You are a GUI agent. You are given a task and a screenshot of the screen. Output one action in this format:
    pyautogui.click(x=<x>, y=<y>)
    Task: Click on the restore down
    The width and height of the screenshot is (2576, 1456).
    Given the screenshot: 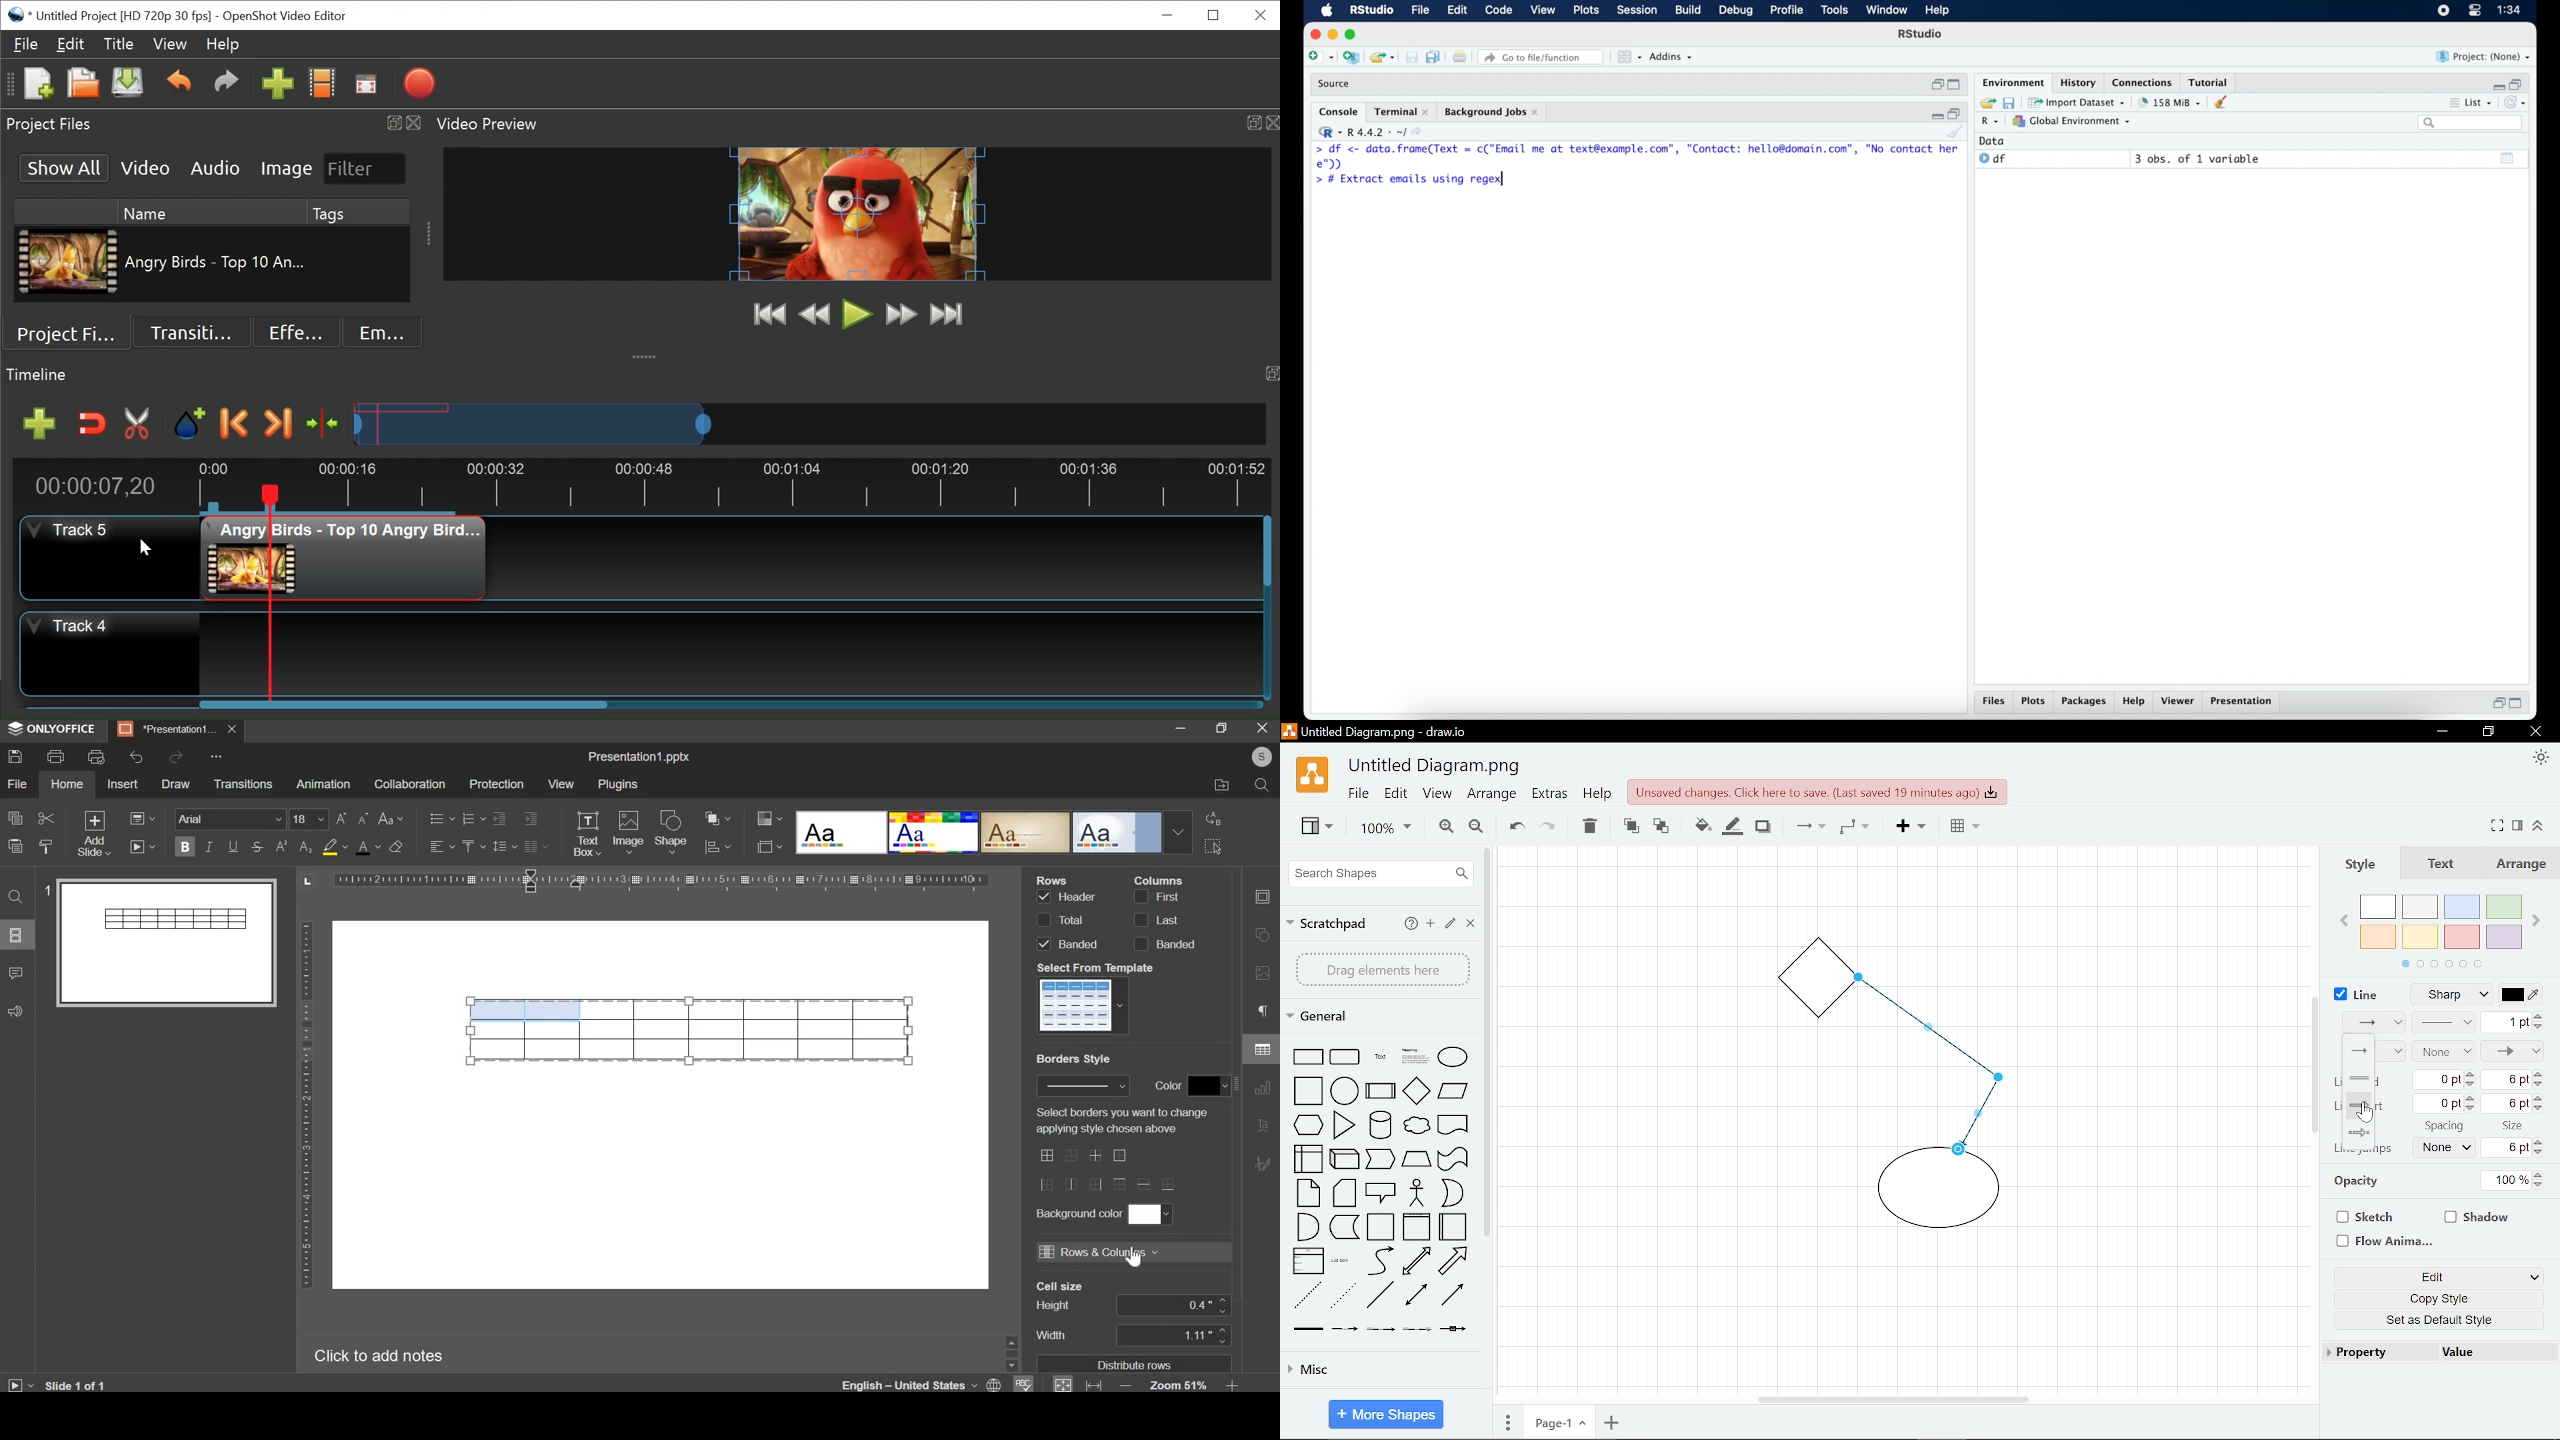 What is the action you would take?
    pyautogui.click(x=2497, y=705)
    